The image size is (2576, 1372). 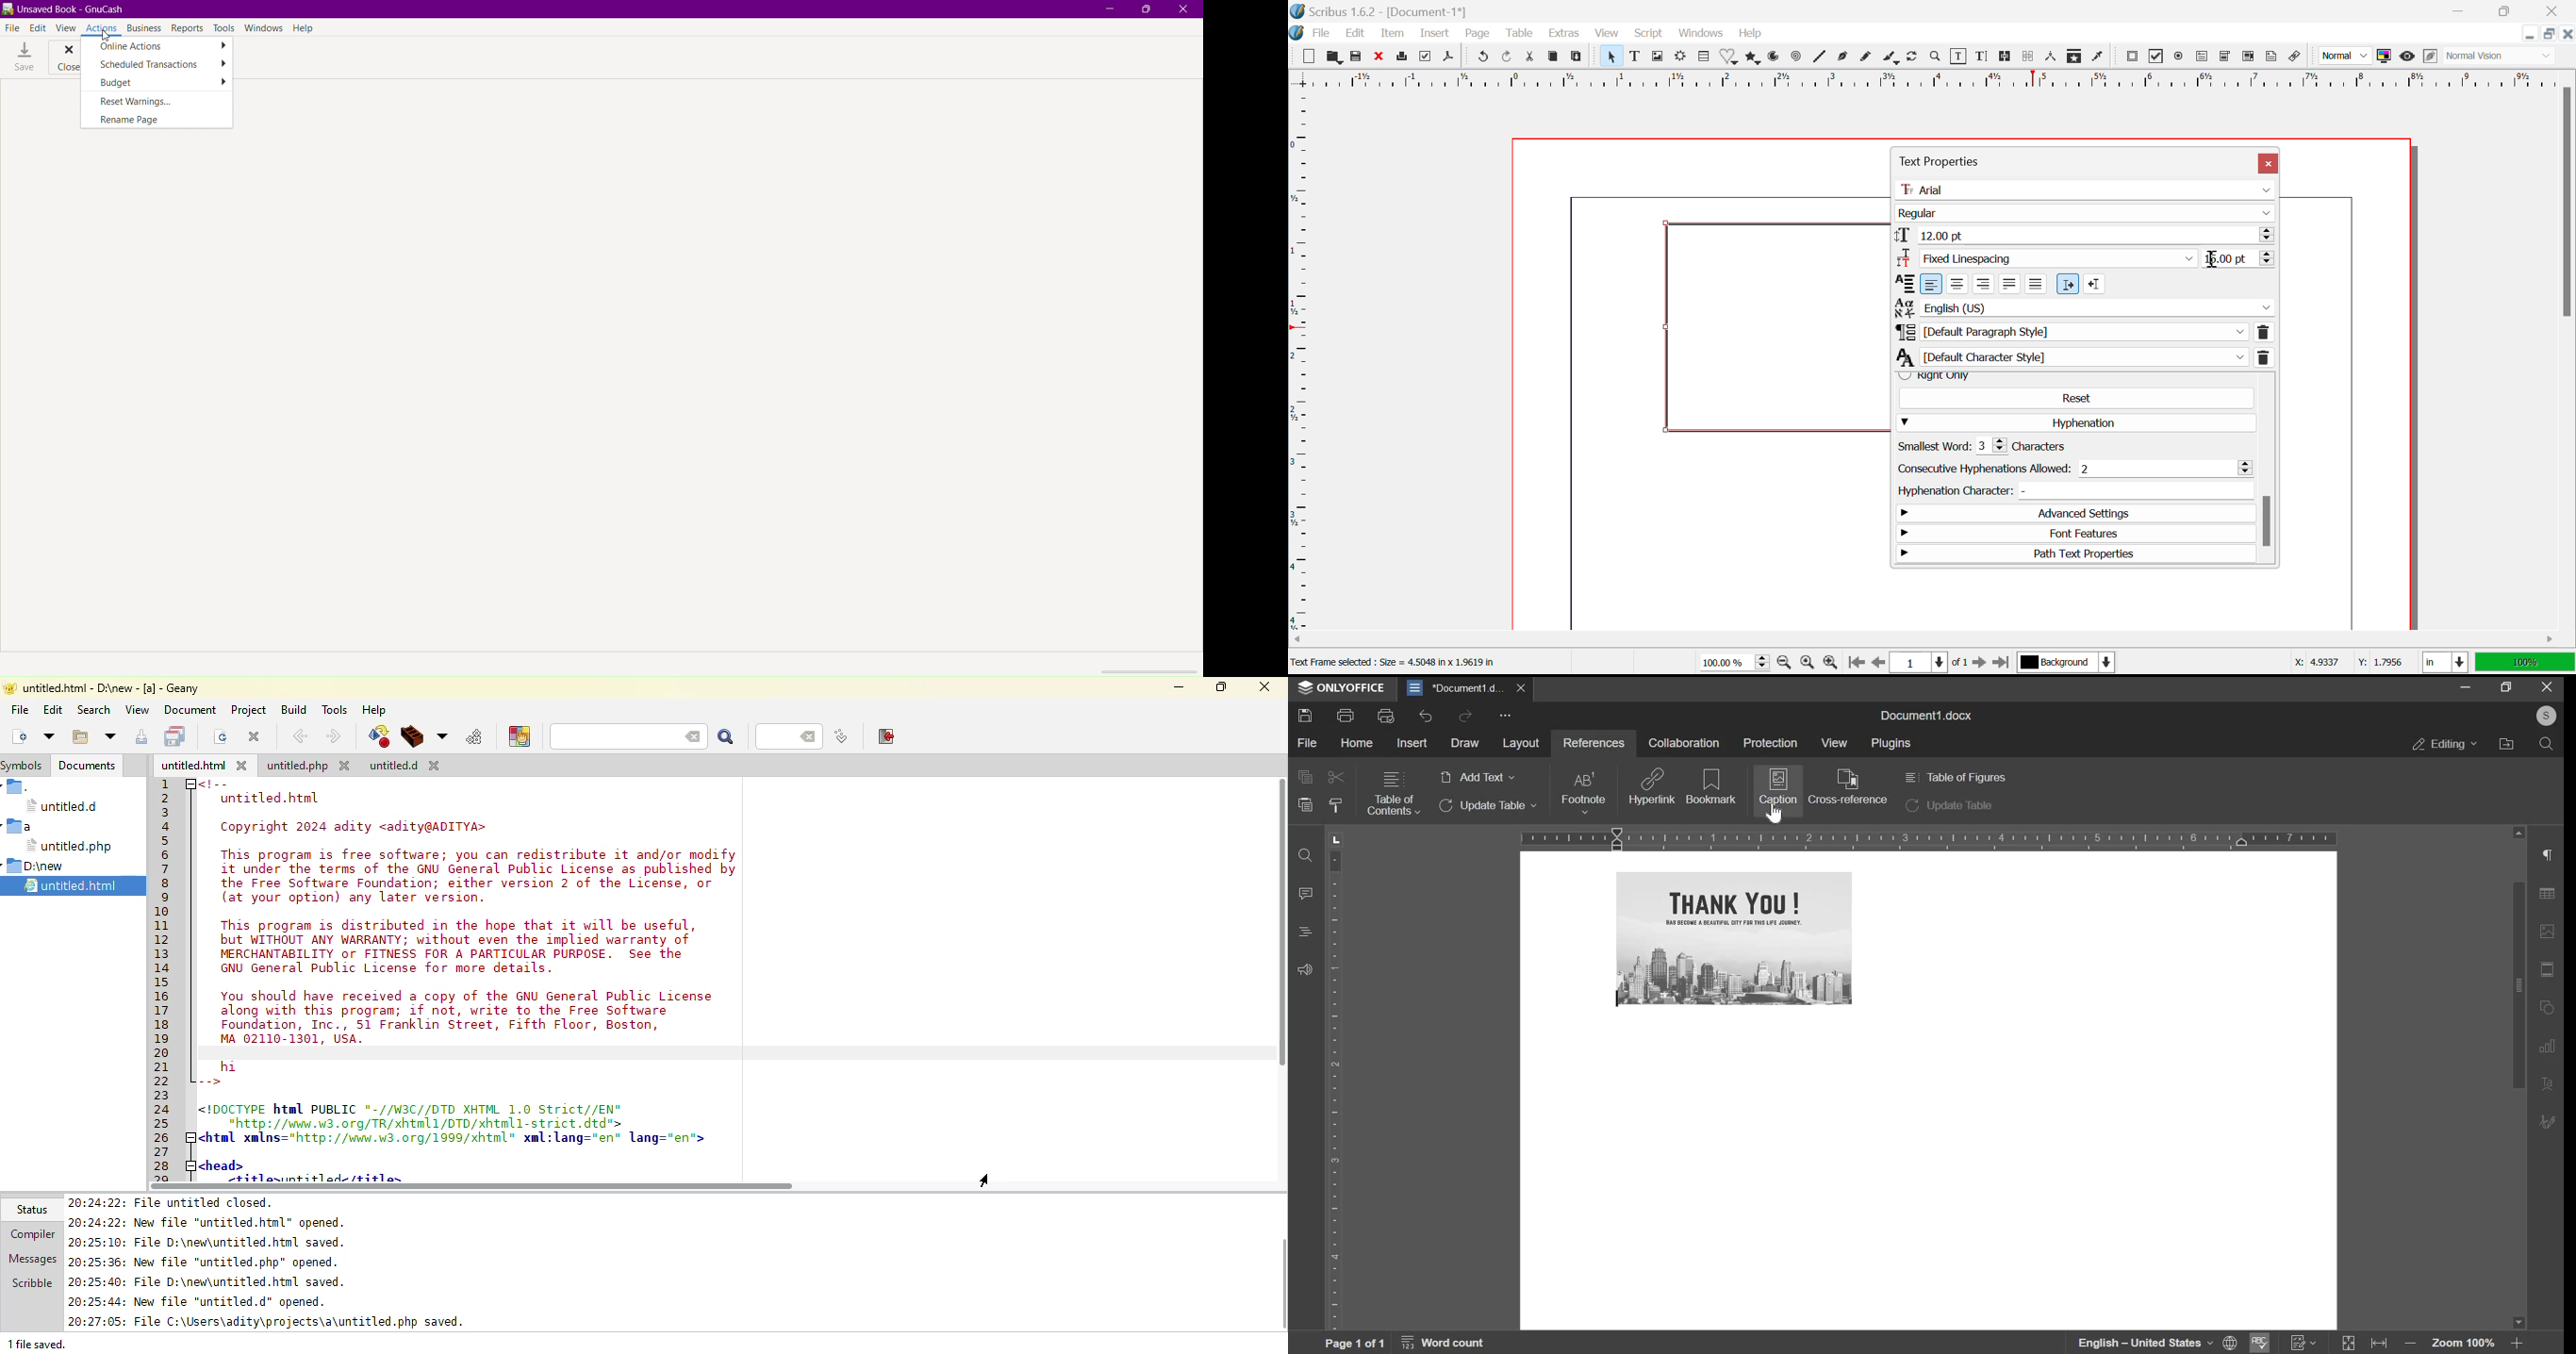 What do you see at coordinates (2072, 376) in the screenshot?
I see `Right Only` at bounding box center [2072, 376].